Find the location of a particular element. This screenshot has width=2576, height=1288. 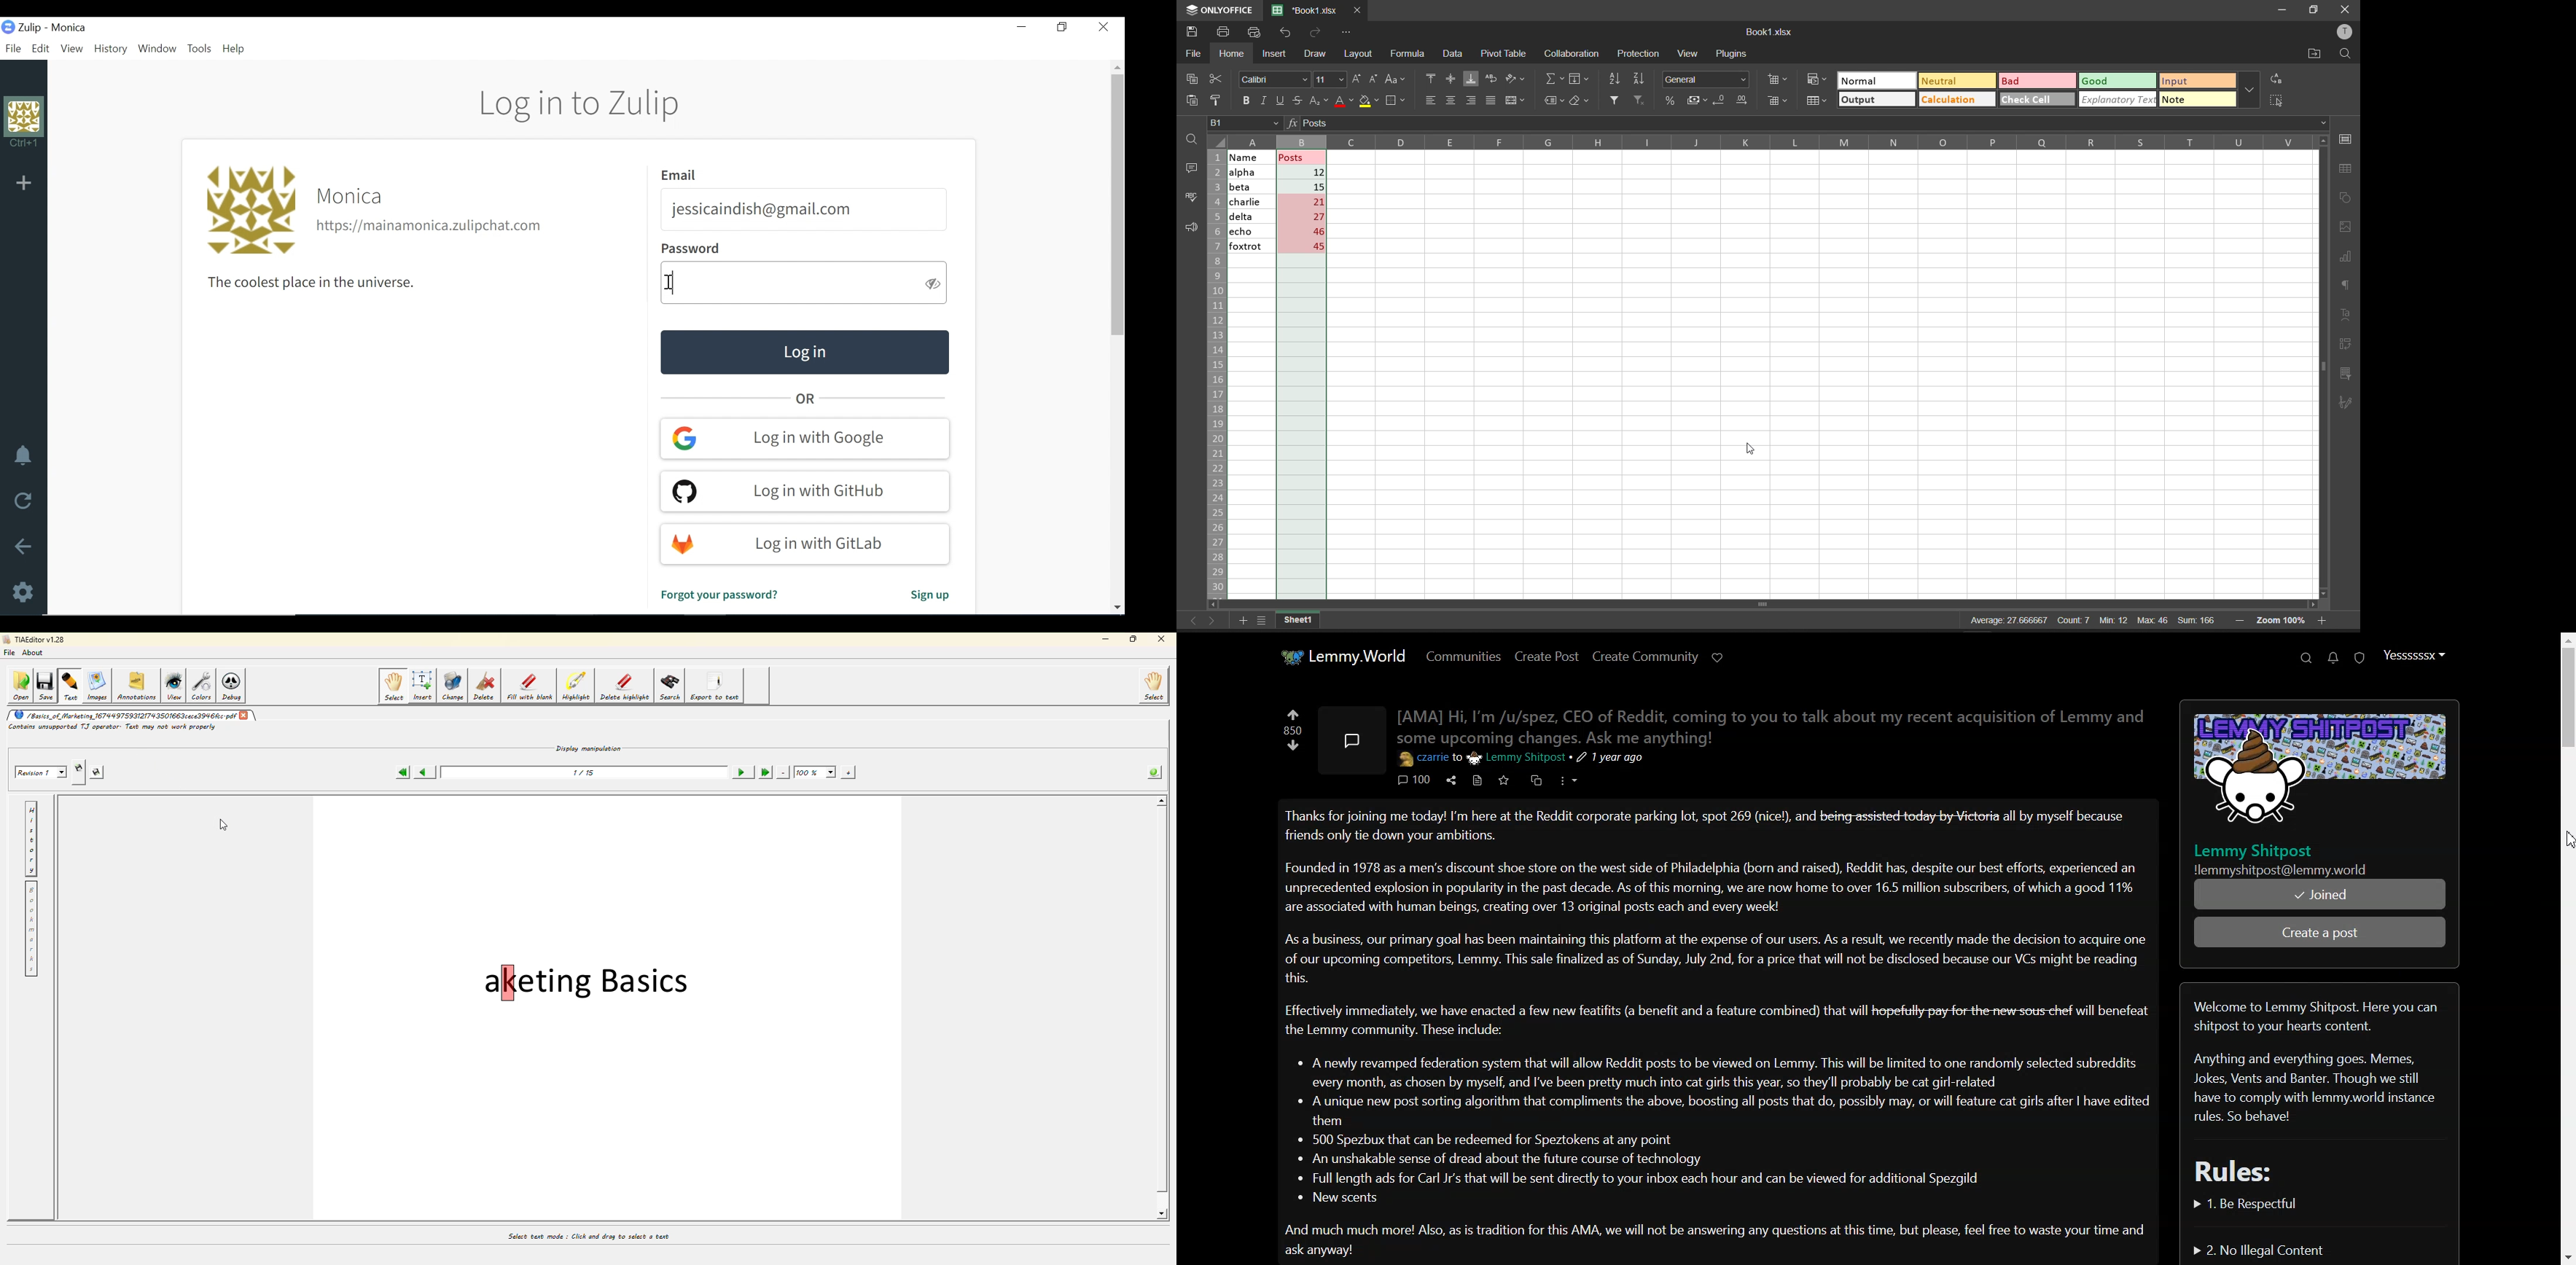

move to the sheet left is located at coordinates (1188, 620).